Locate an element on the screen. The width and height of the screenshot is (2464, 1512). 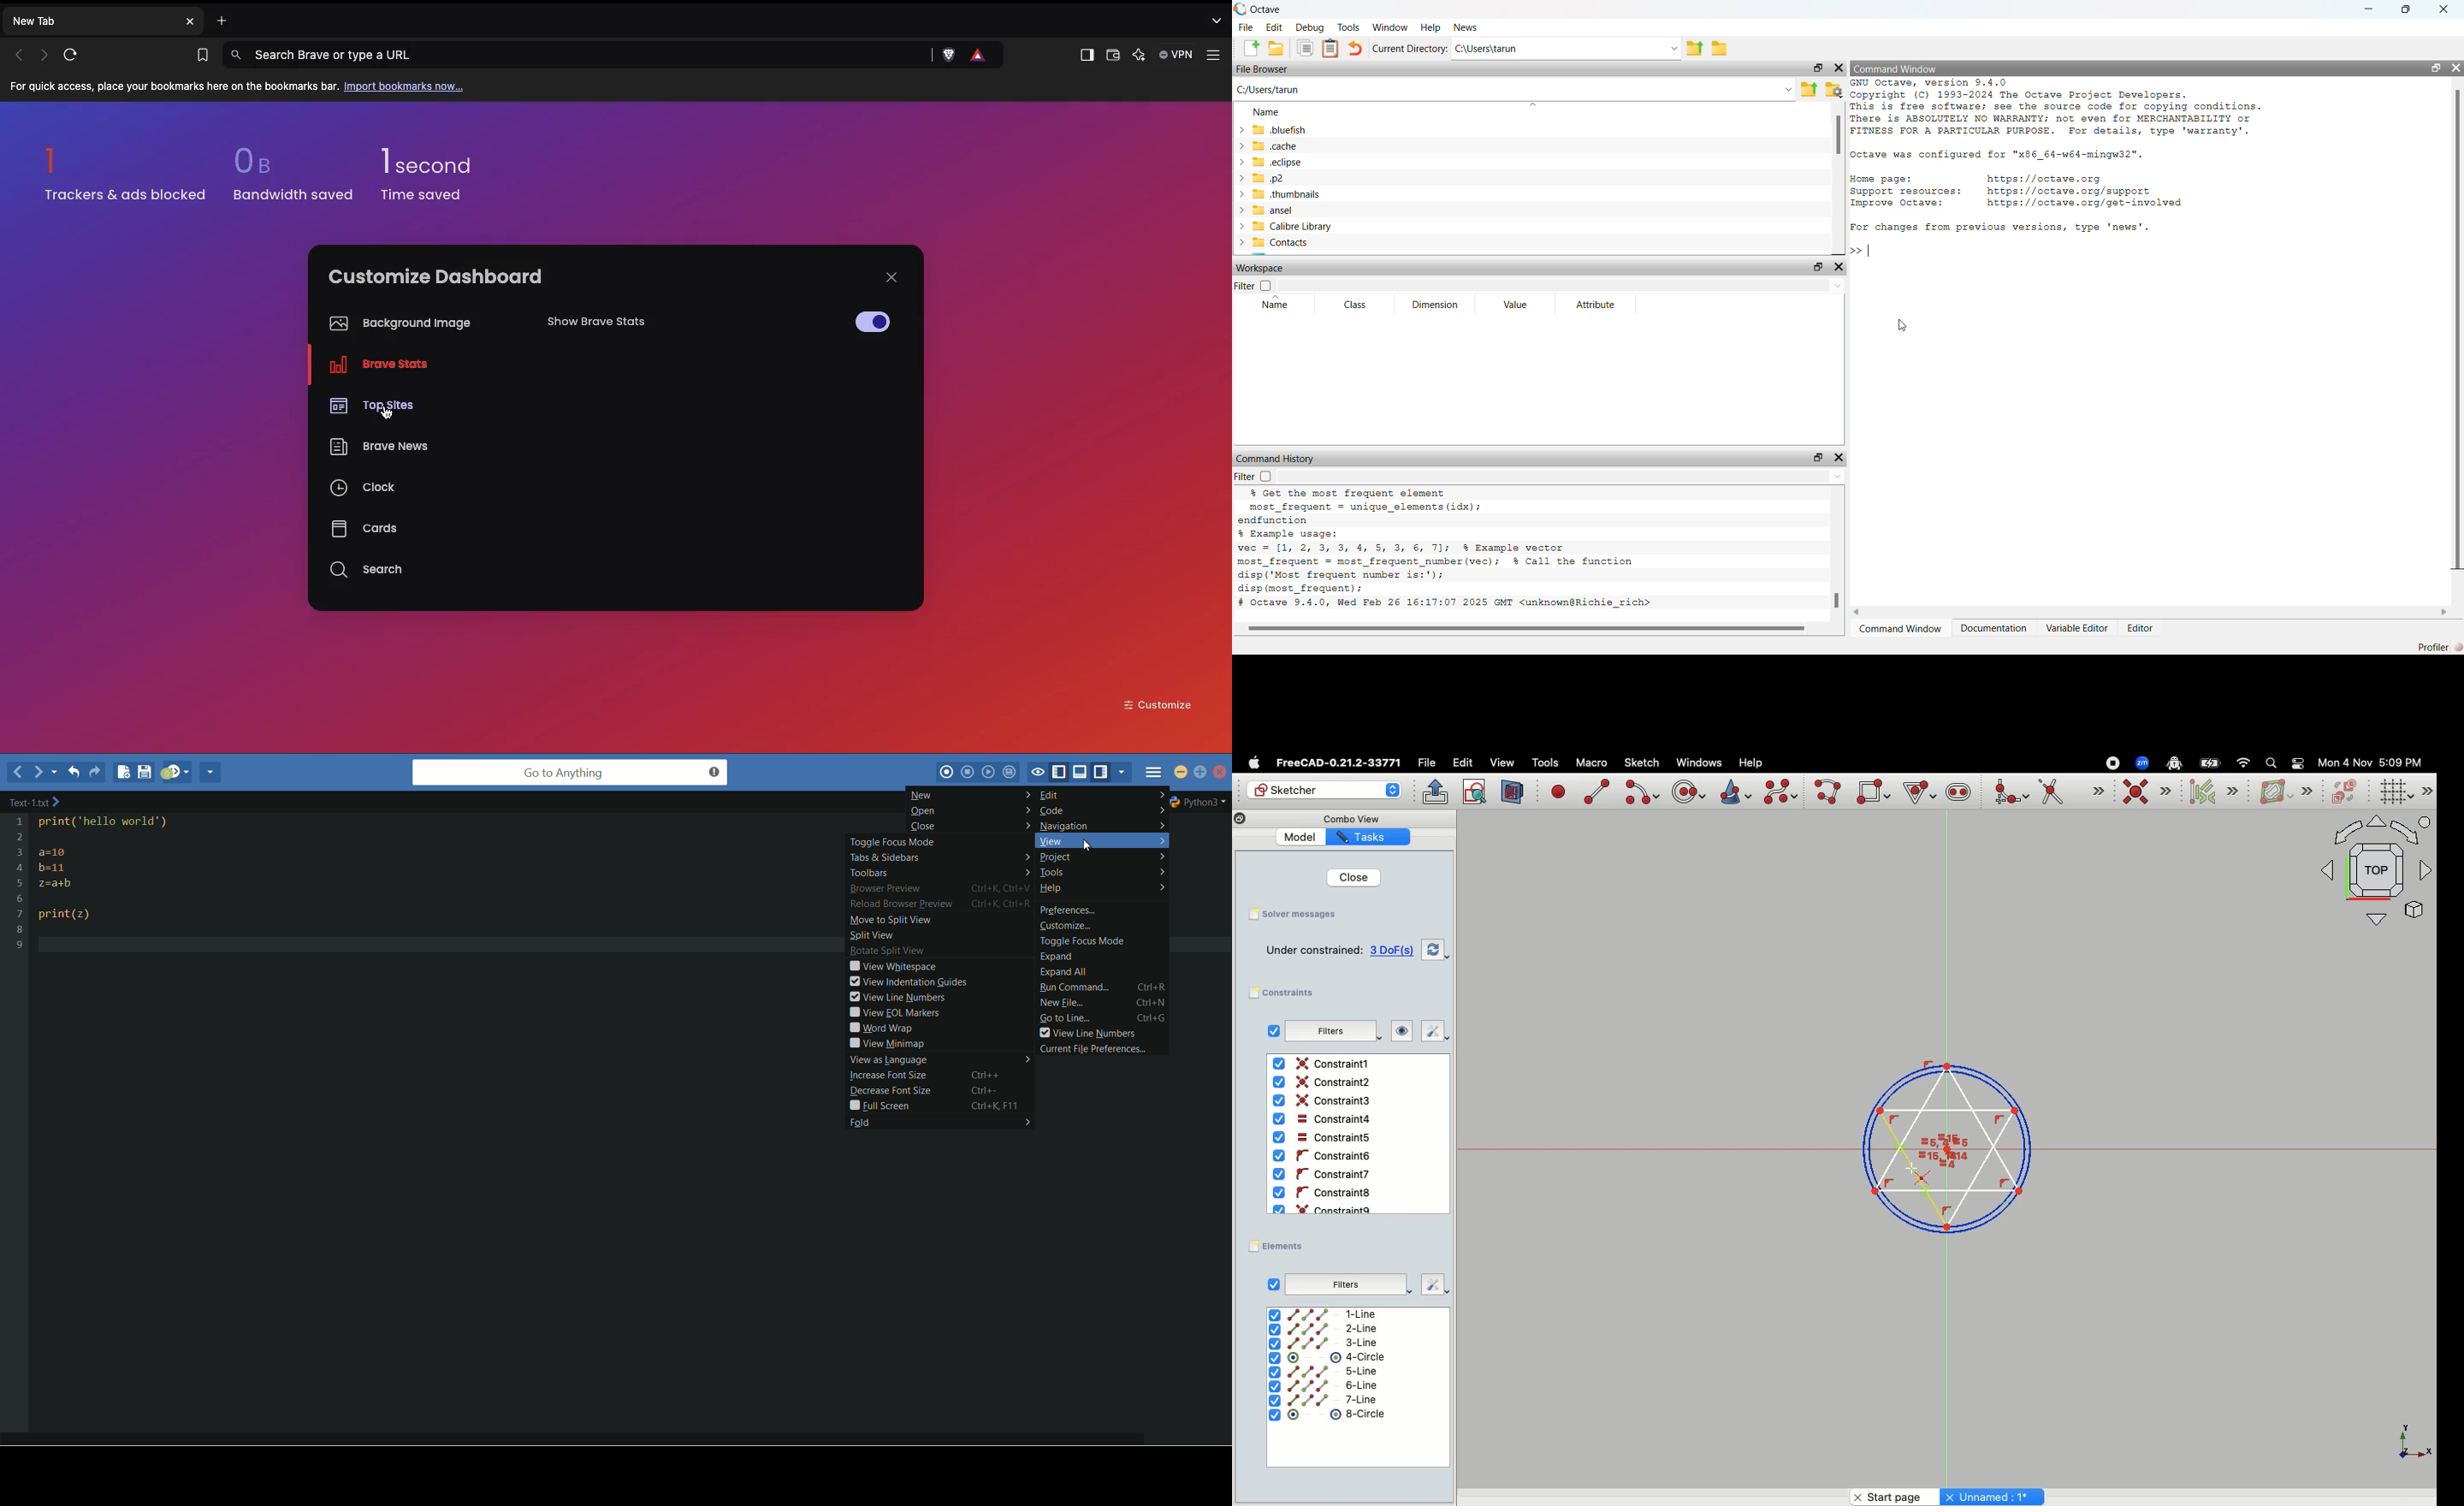
Name is located at coordinates (1268, 112).